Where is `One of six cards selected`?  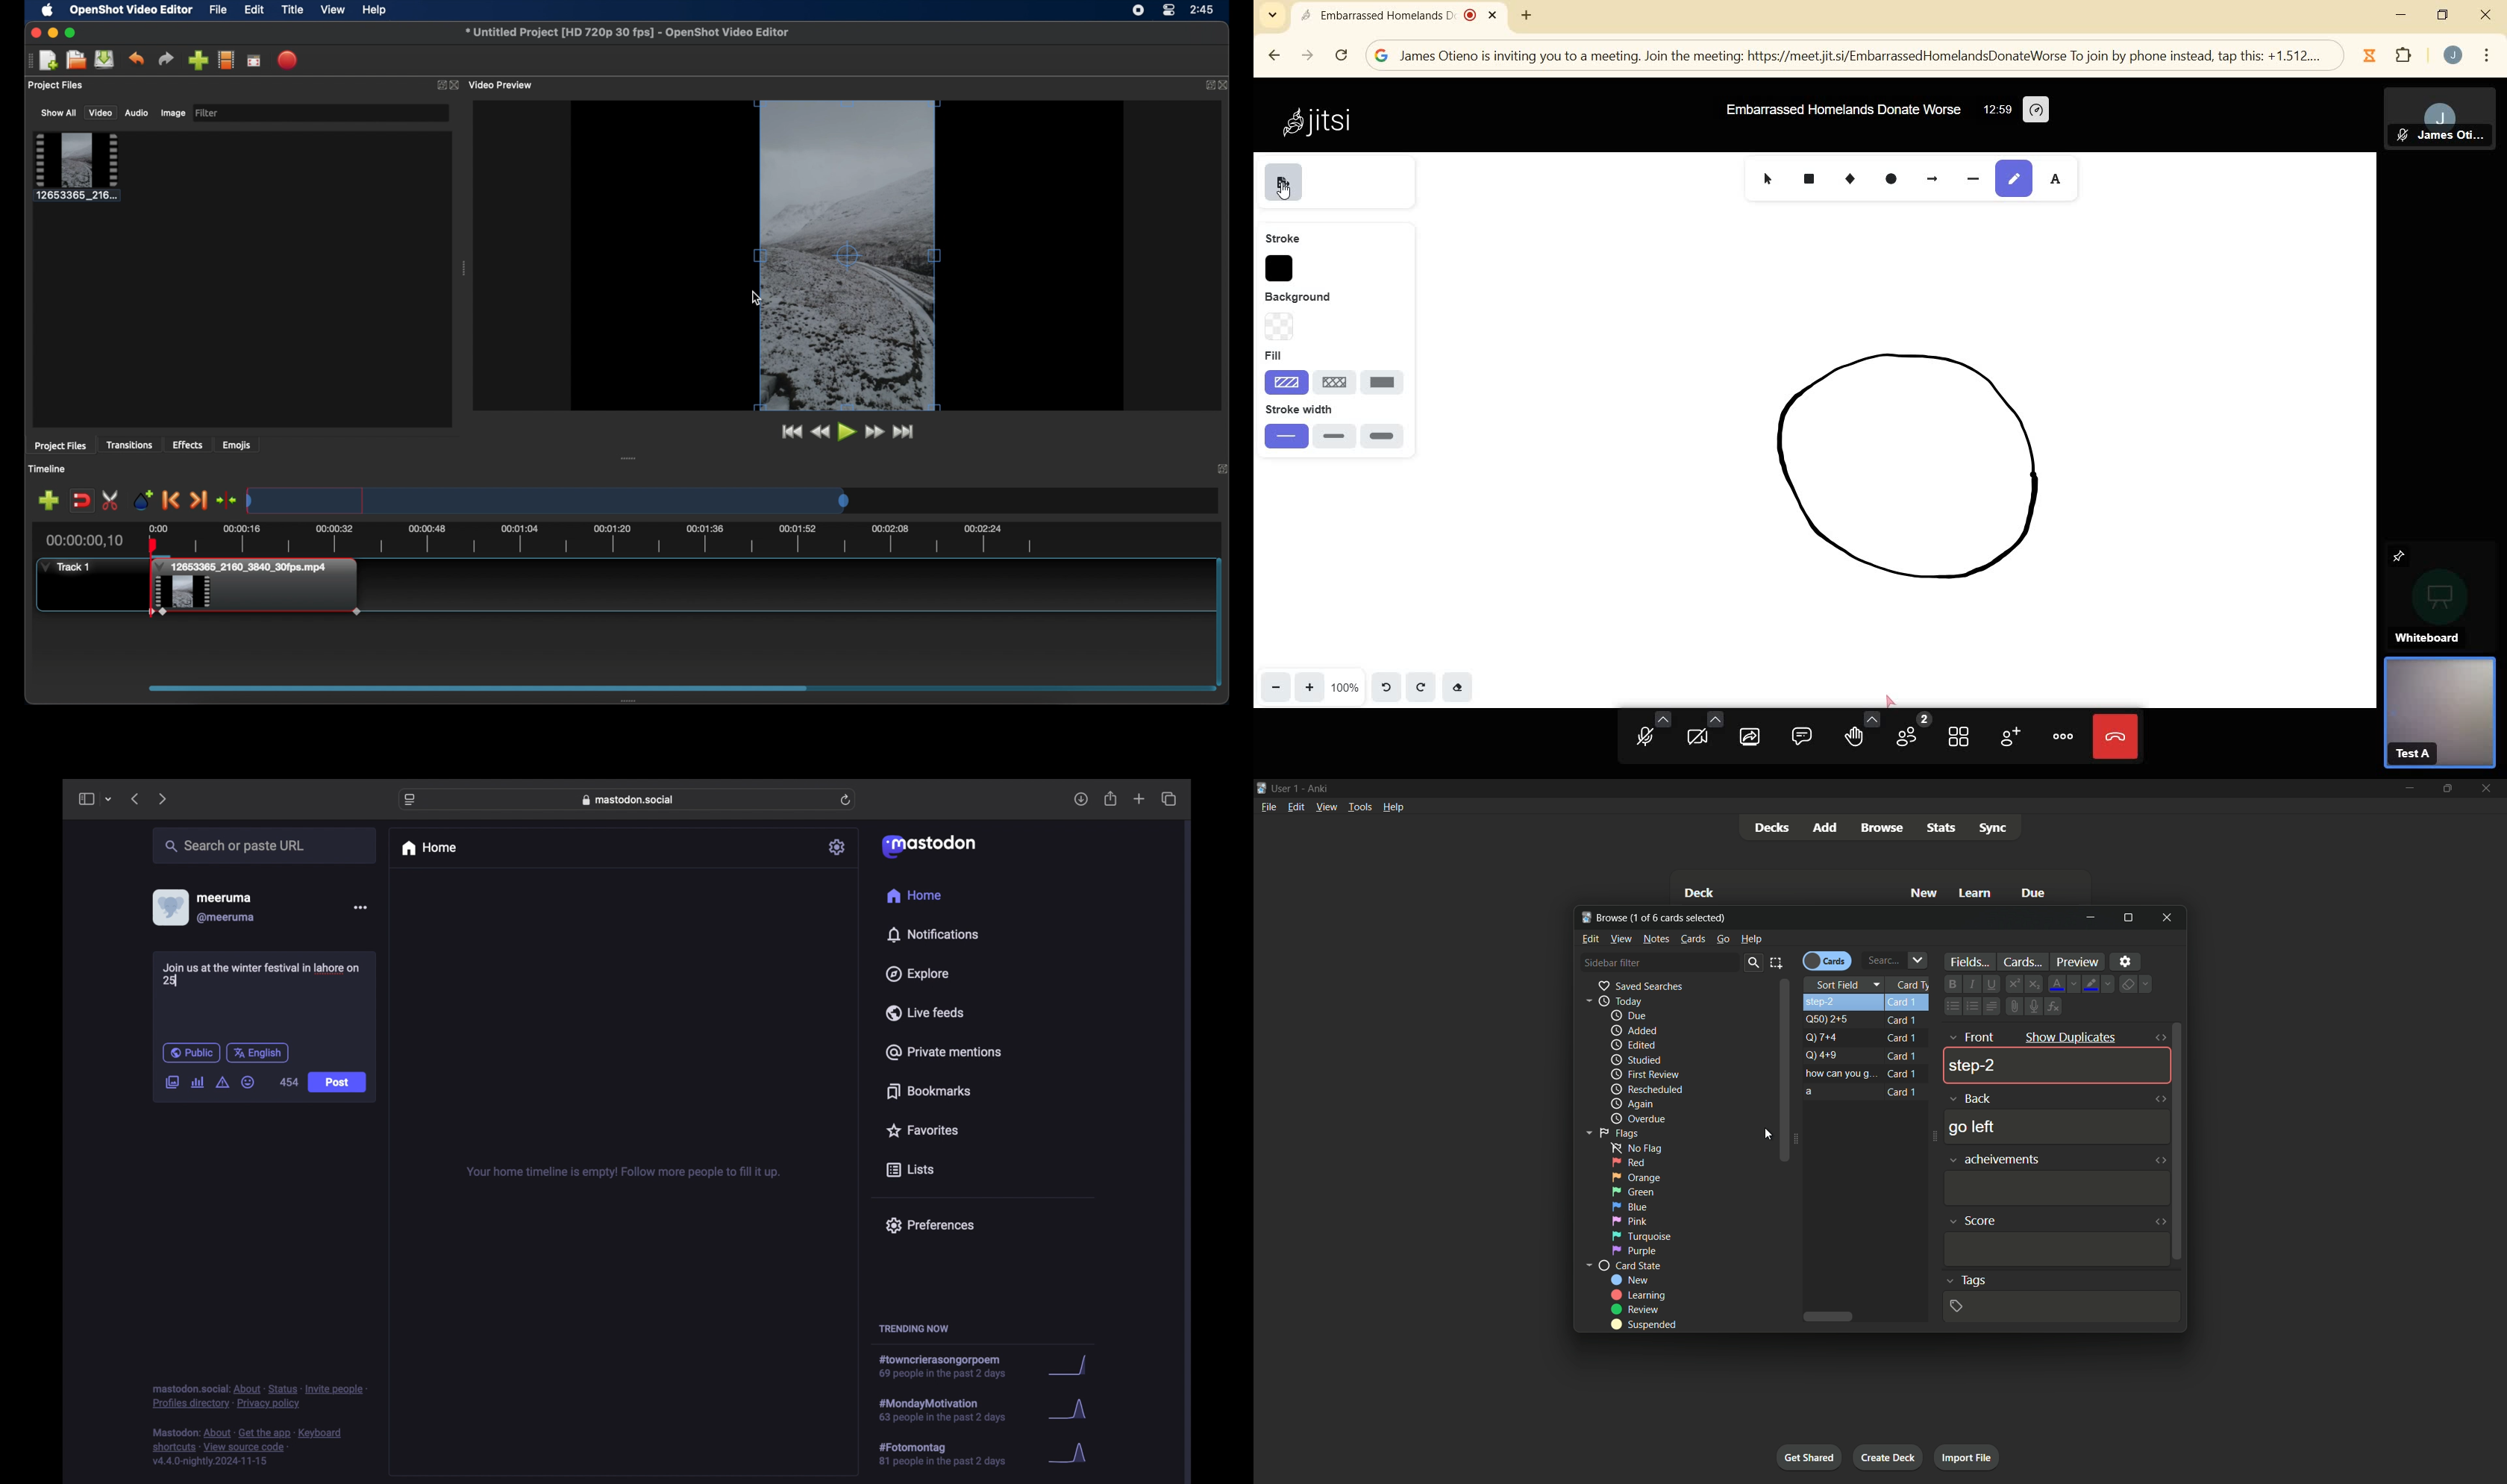
One of six cards selected is located at coordinates (1681, 917).